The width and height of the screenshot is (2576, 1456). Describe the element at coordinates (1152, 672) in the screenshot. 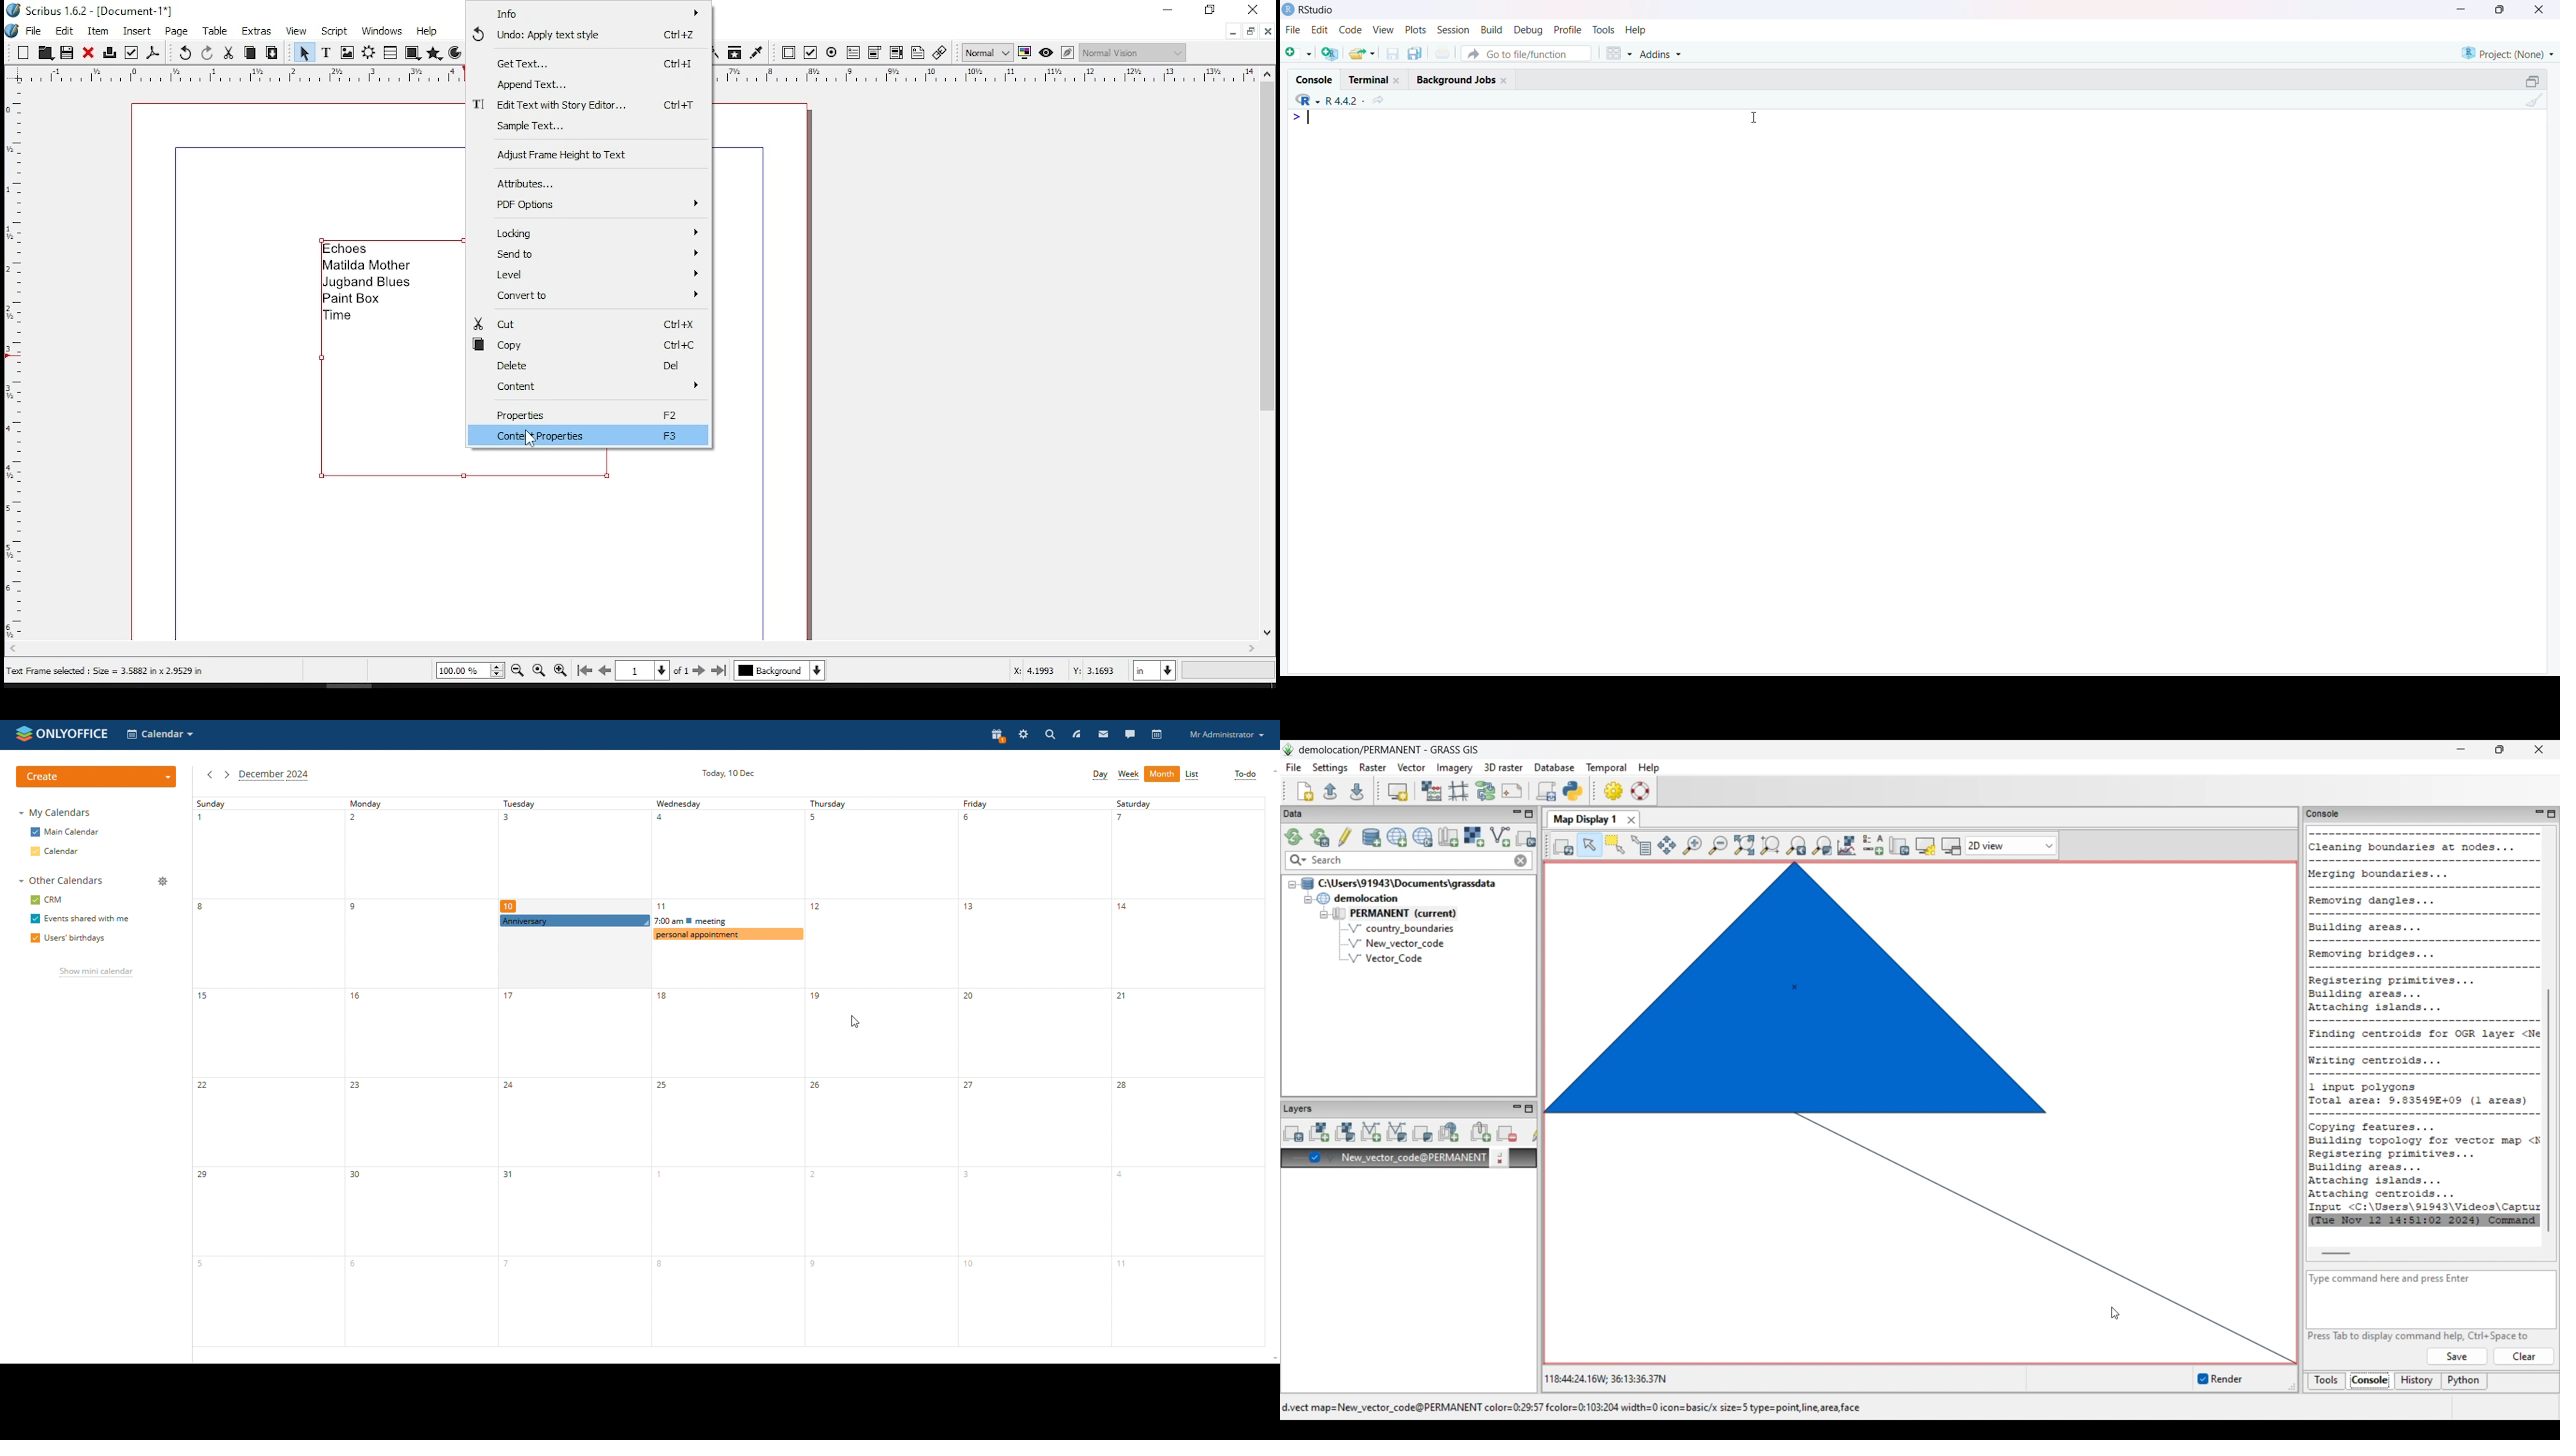

I see `units` at that location.